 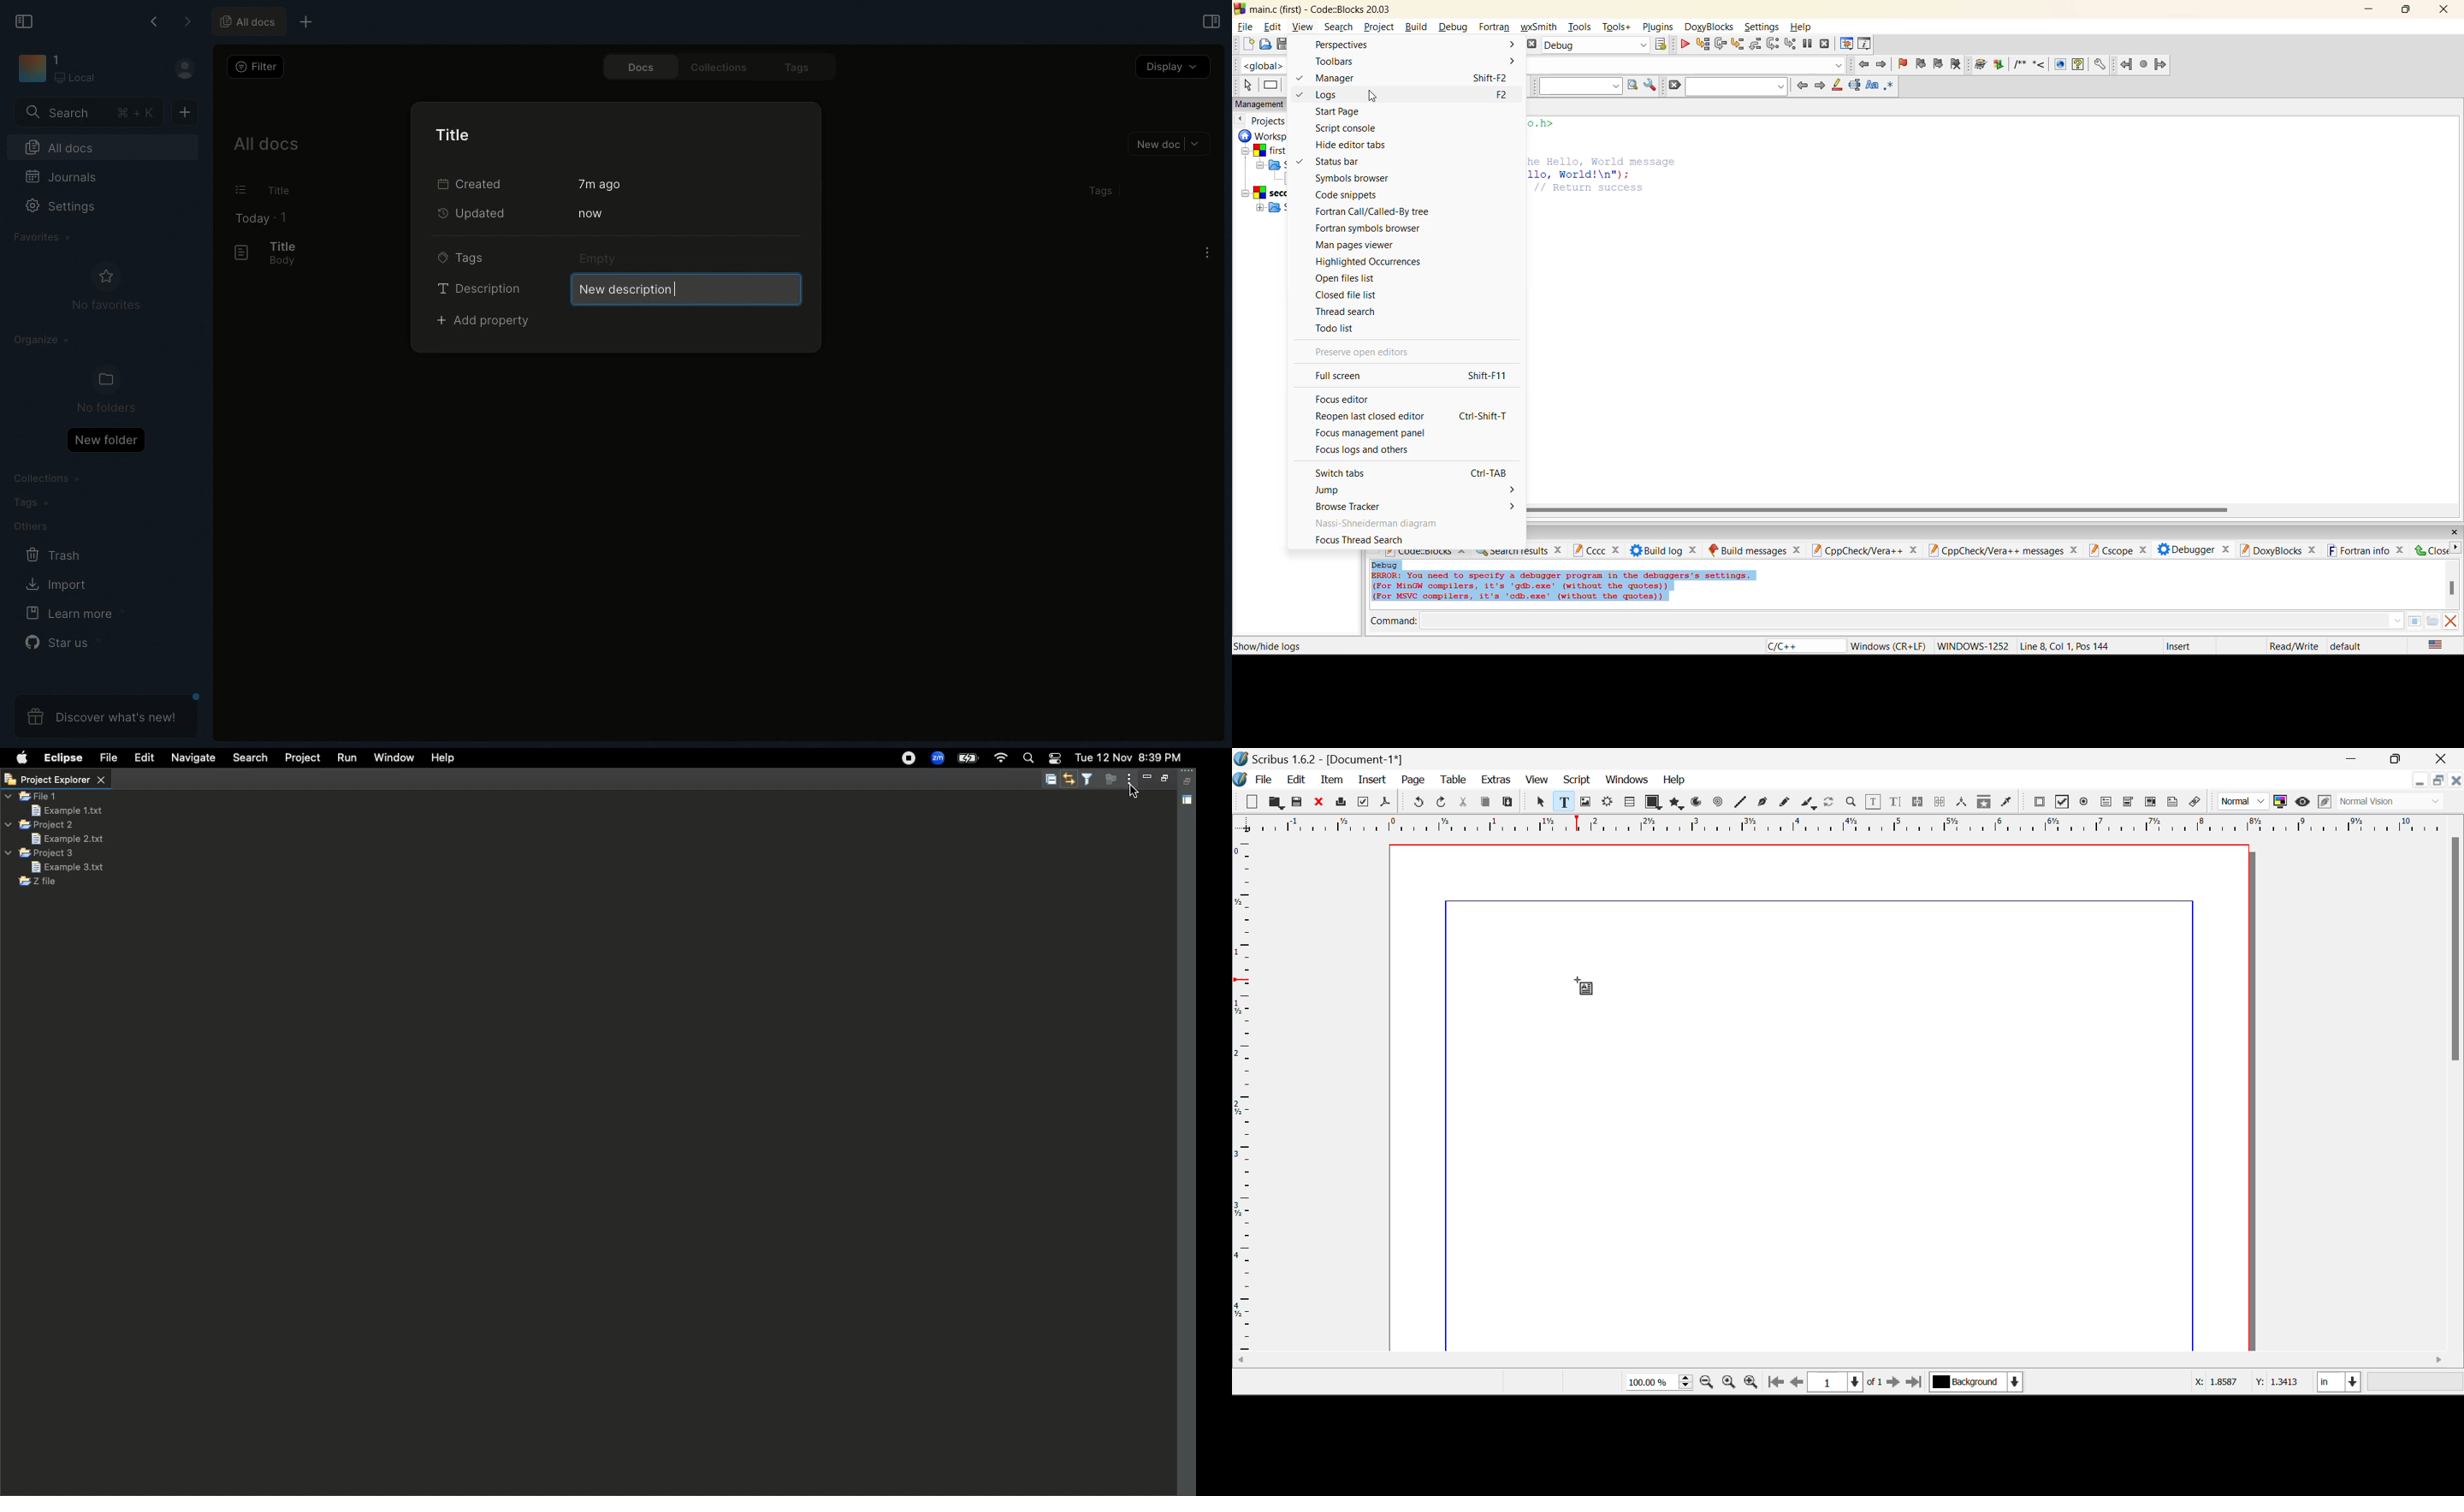 I want to click on Horizontal Page Margins, so click(x=1246, y=1097).